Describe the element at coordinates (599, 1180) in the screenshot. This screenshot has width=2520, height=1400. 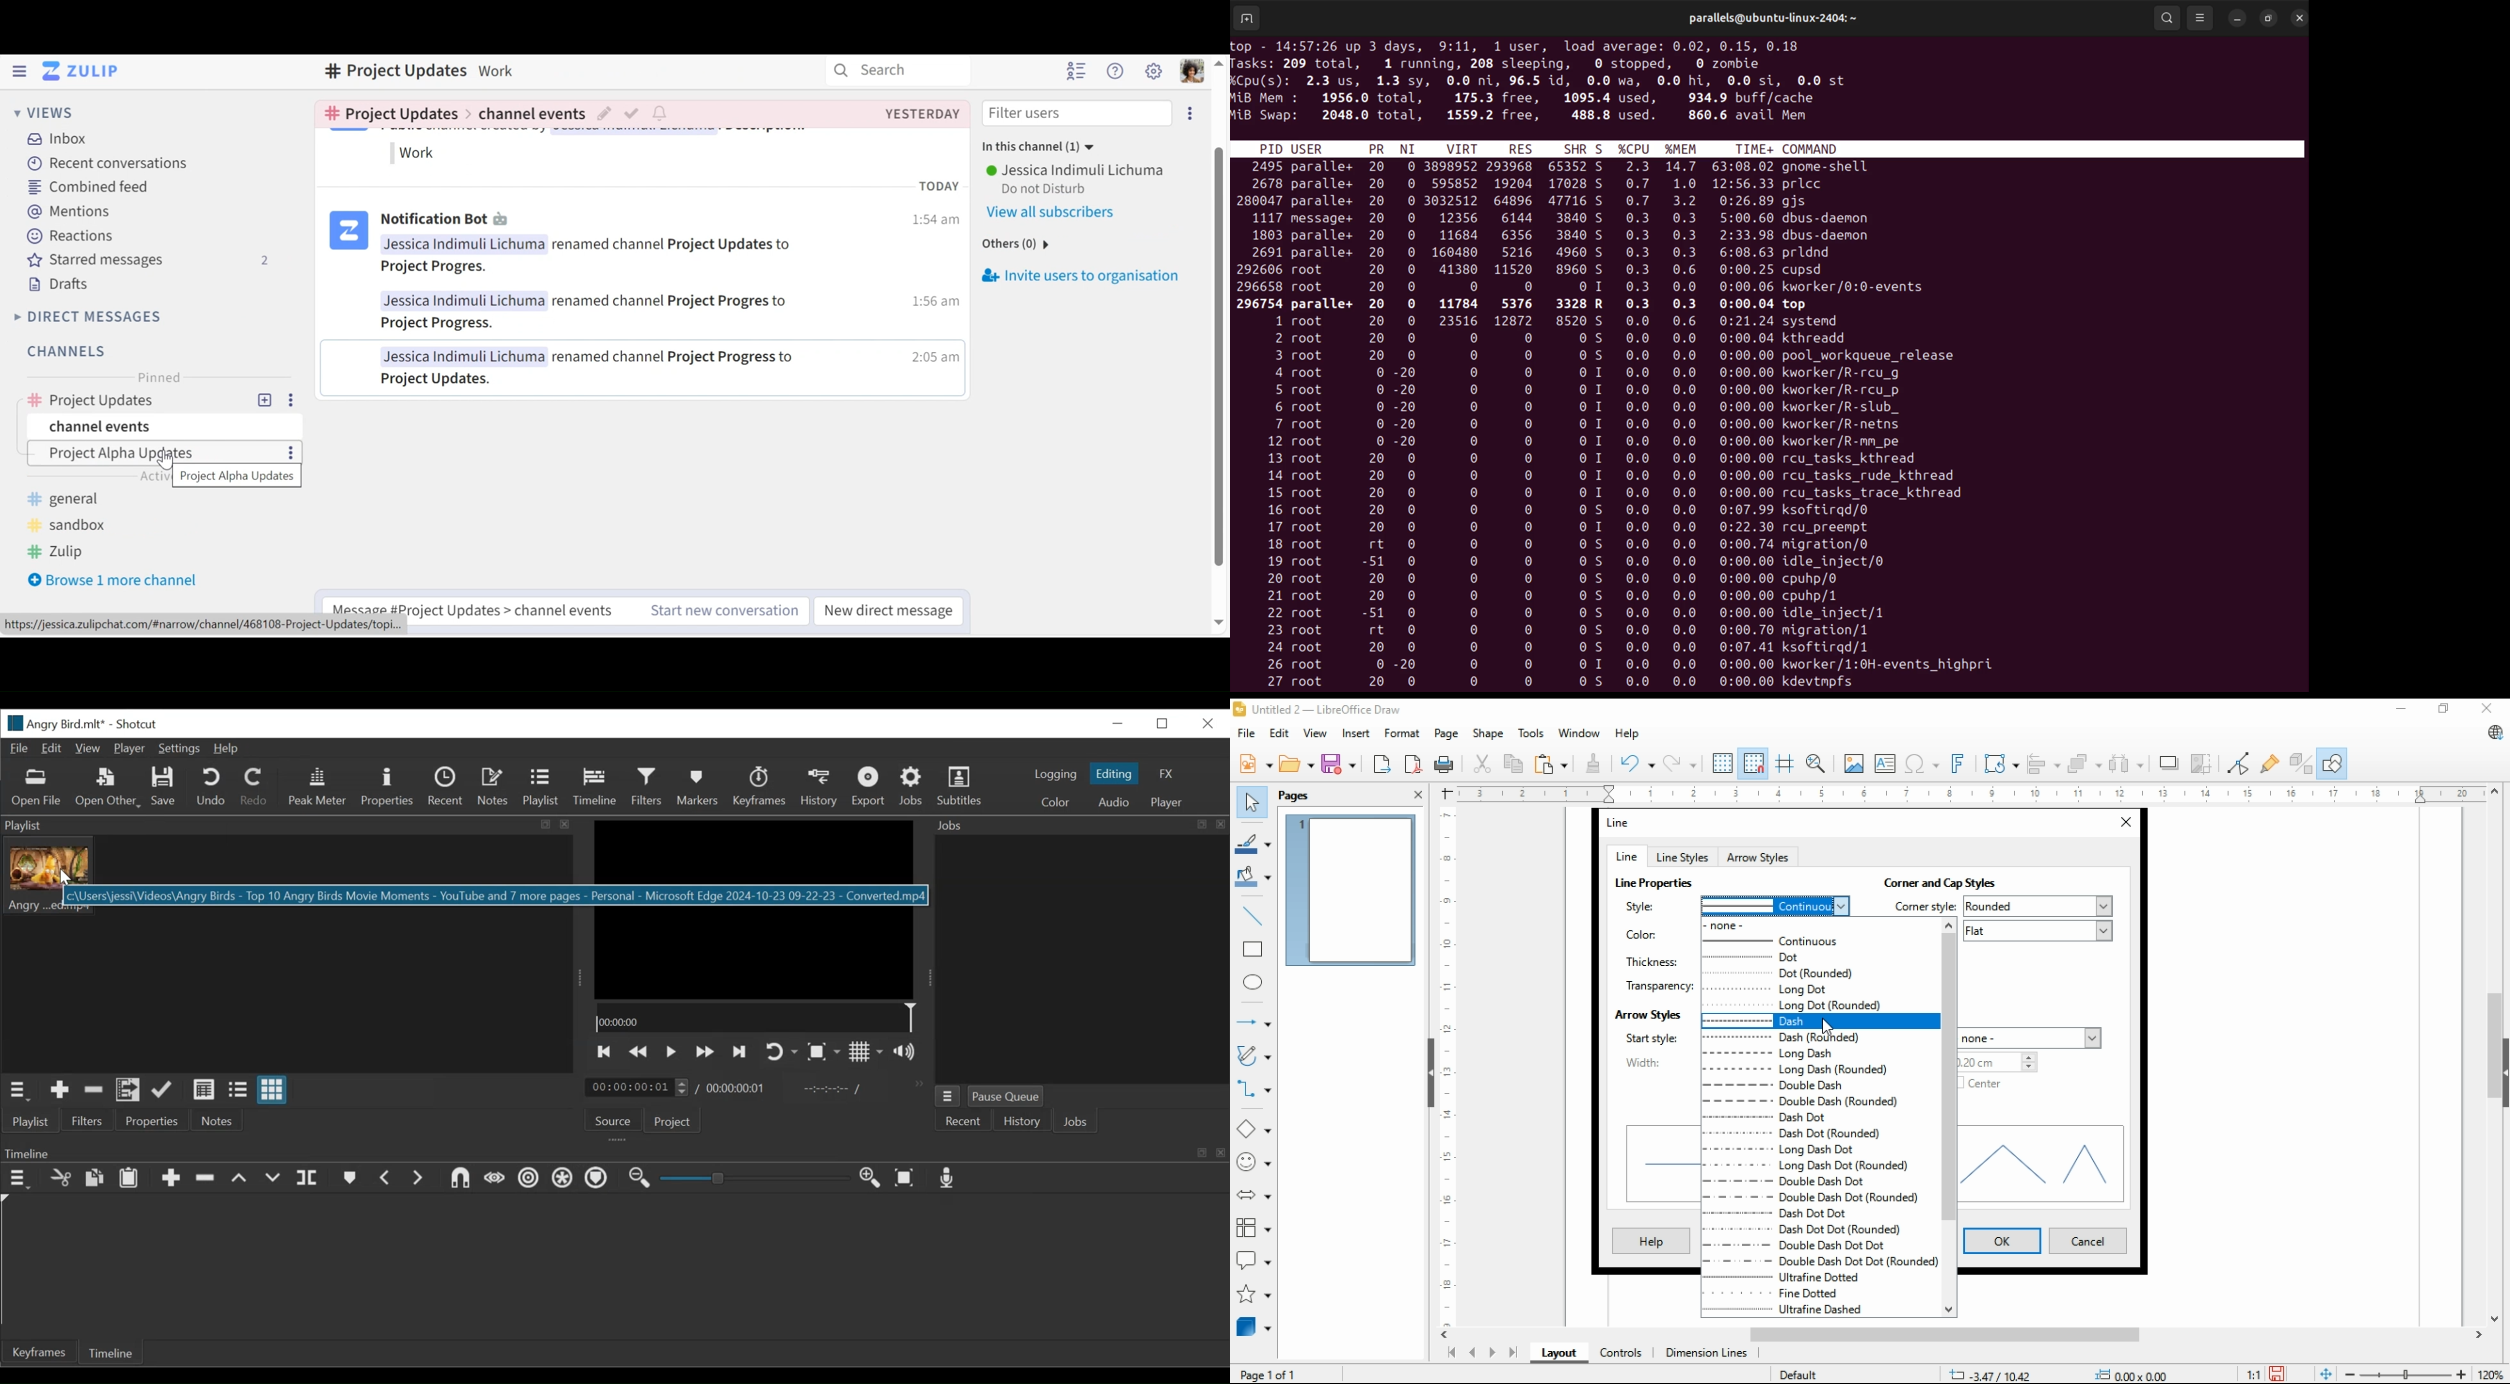
I see `Ripple Markers` at that location.